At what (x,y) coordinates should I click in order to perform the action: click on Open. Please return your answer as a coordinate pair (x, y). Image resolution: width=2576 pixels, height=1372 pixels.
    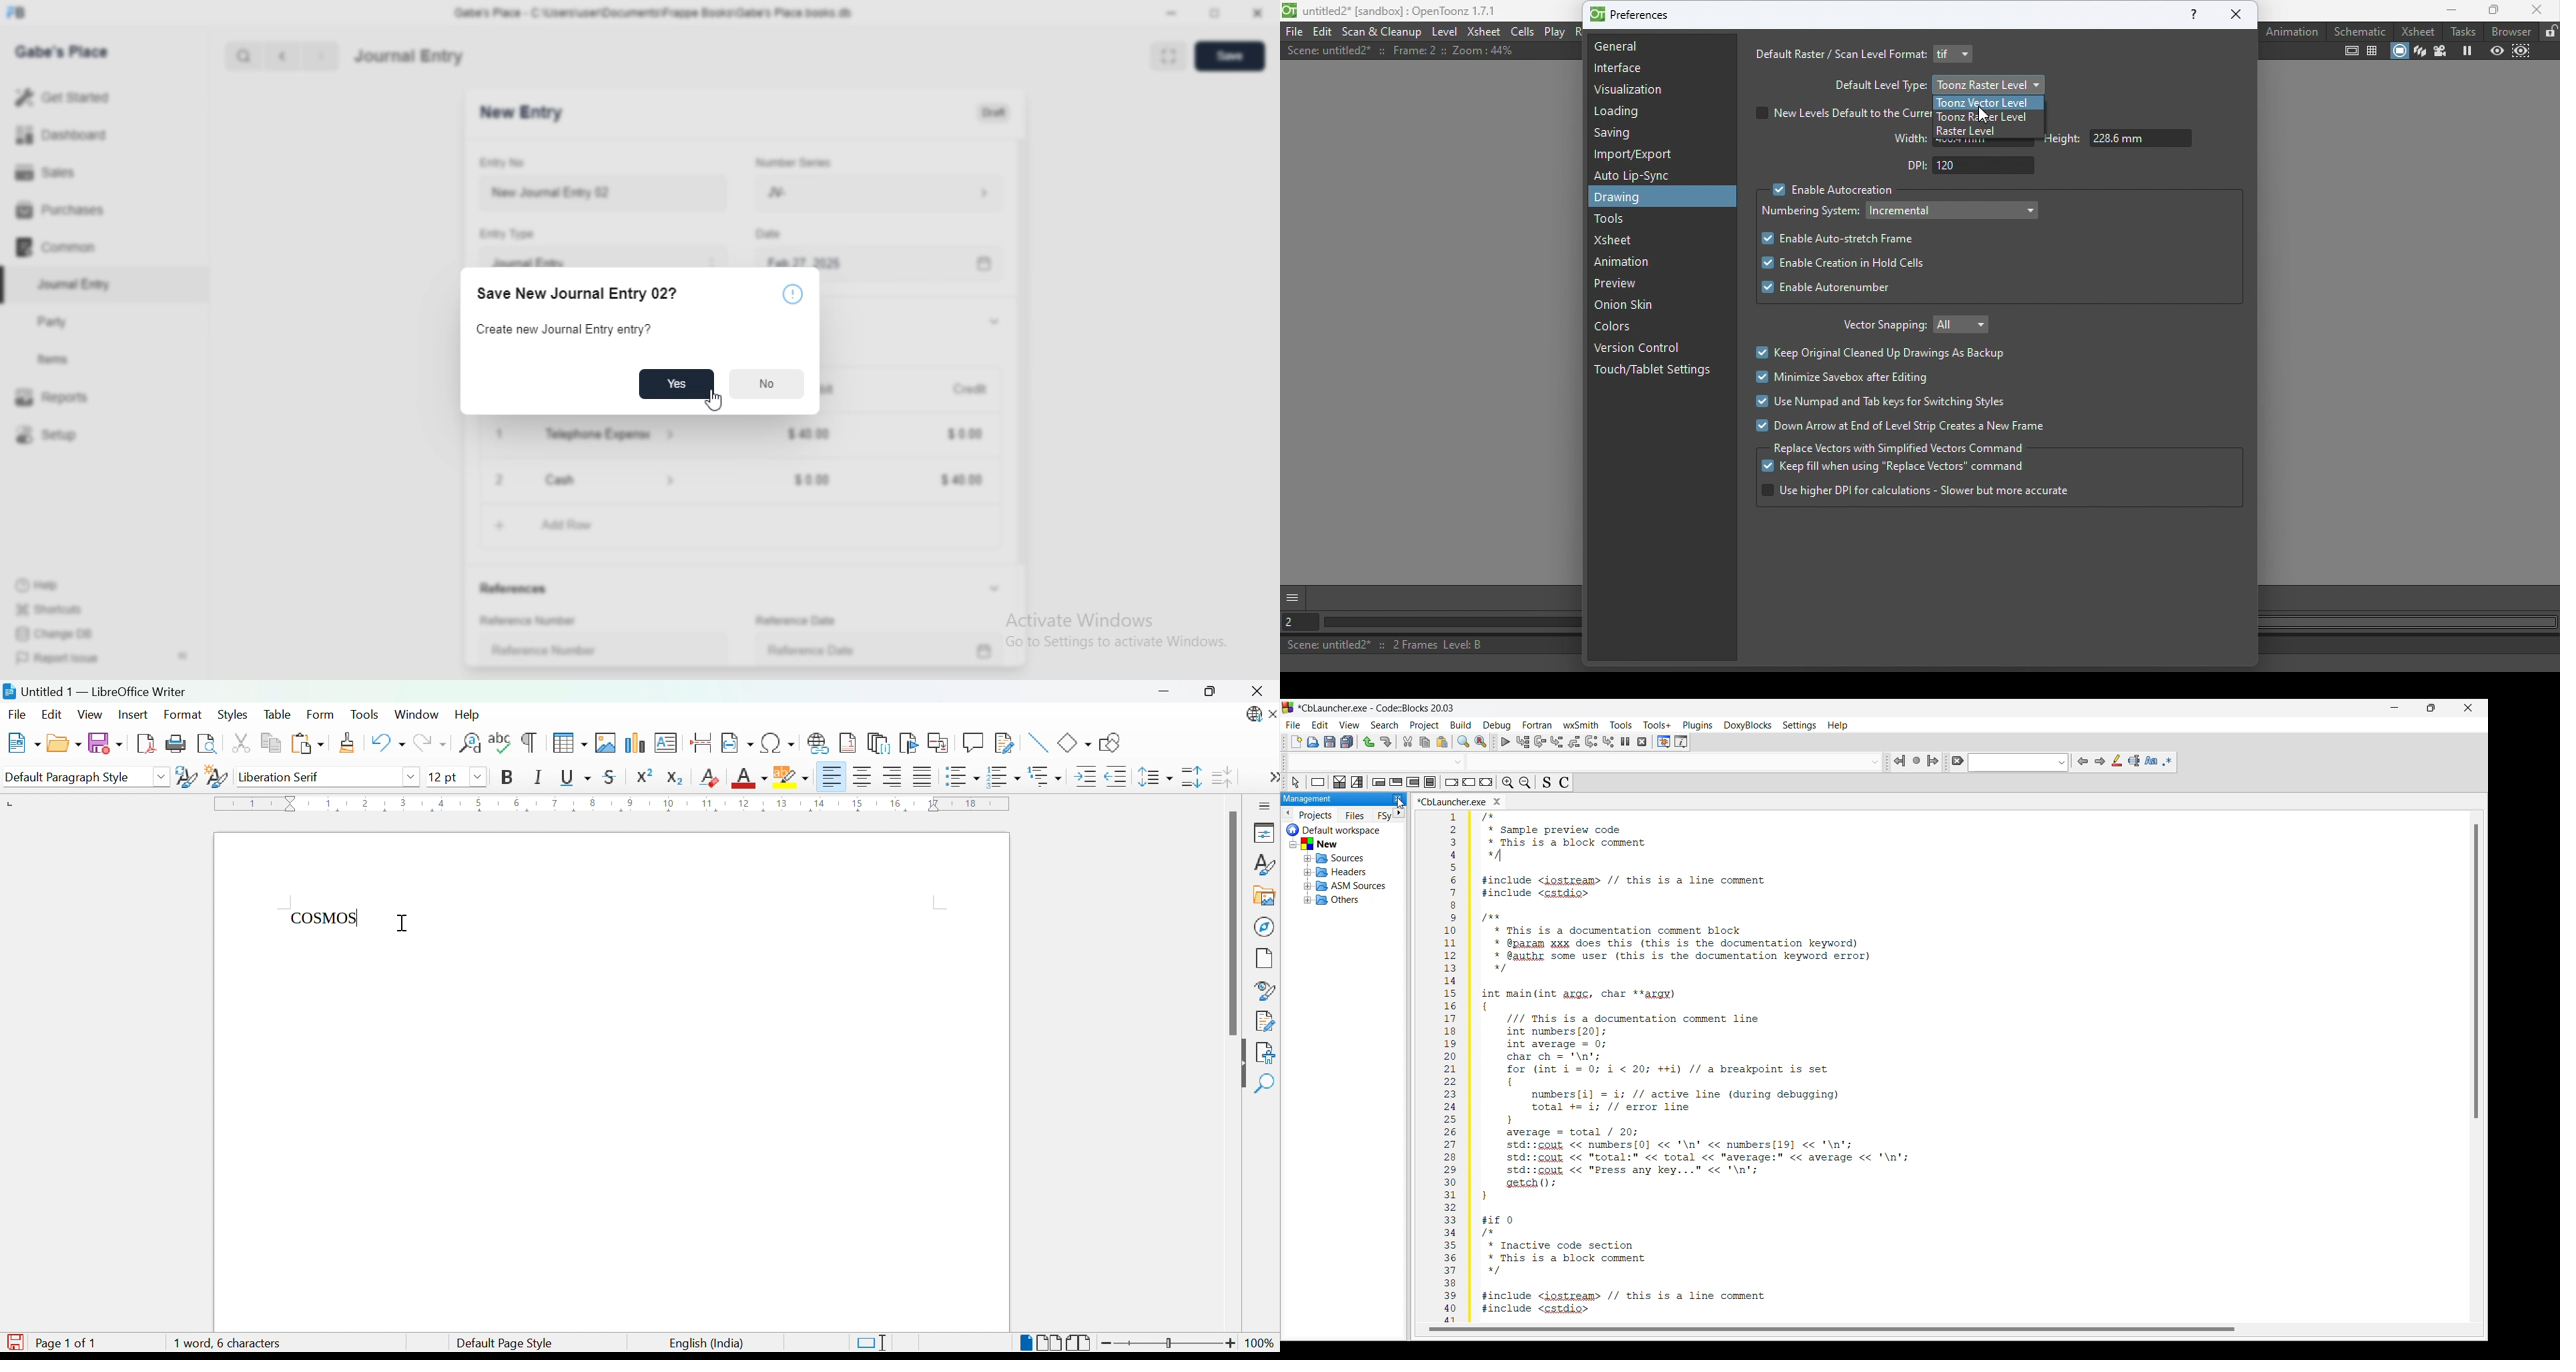
    Looking at the image, I should click on (63, 744).